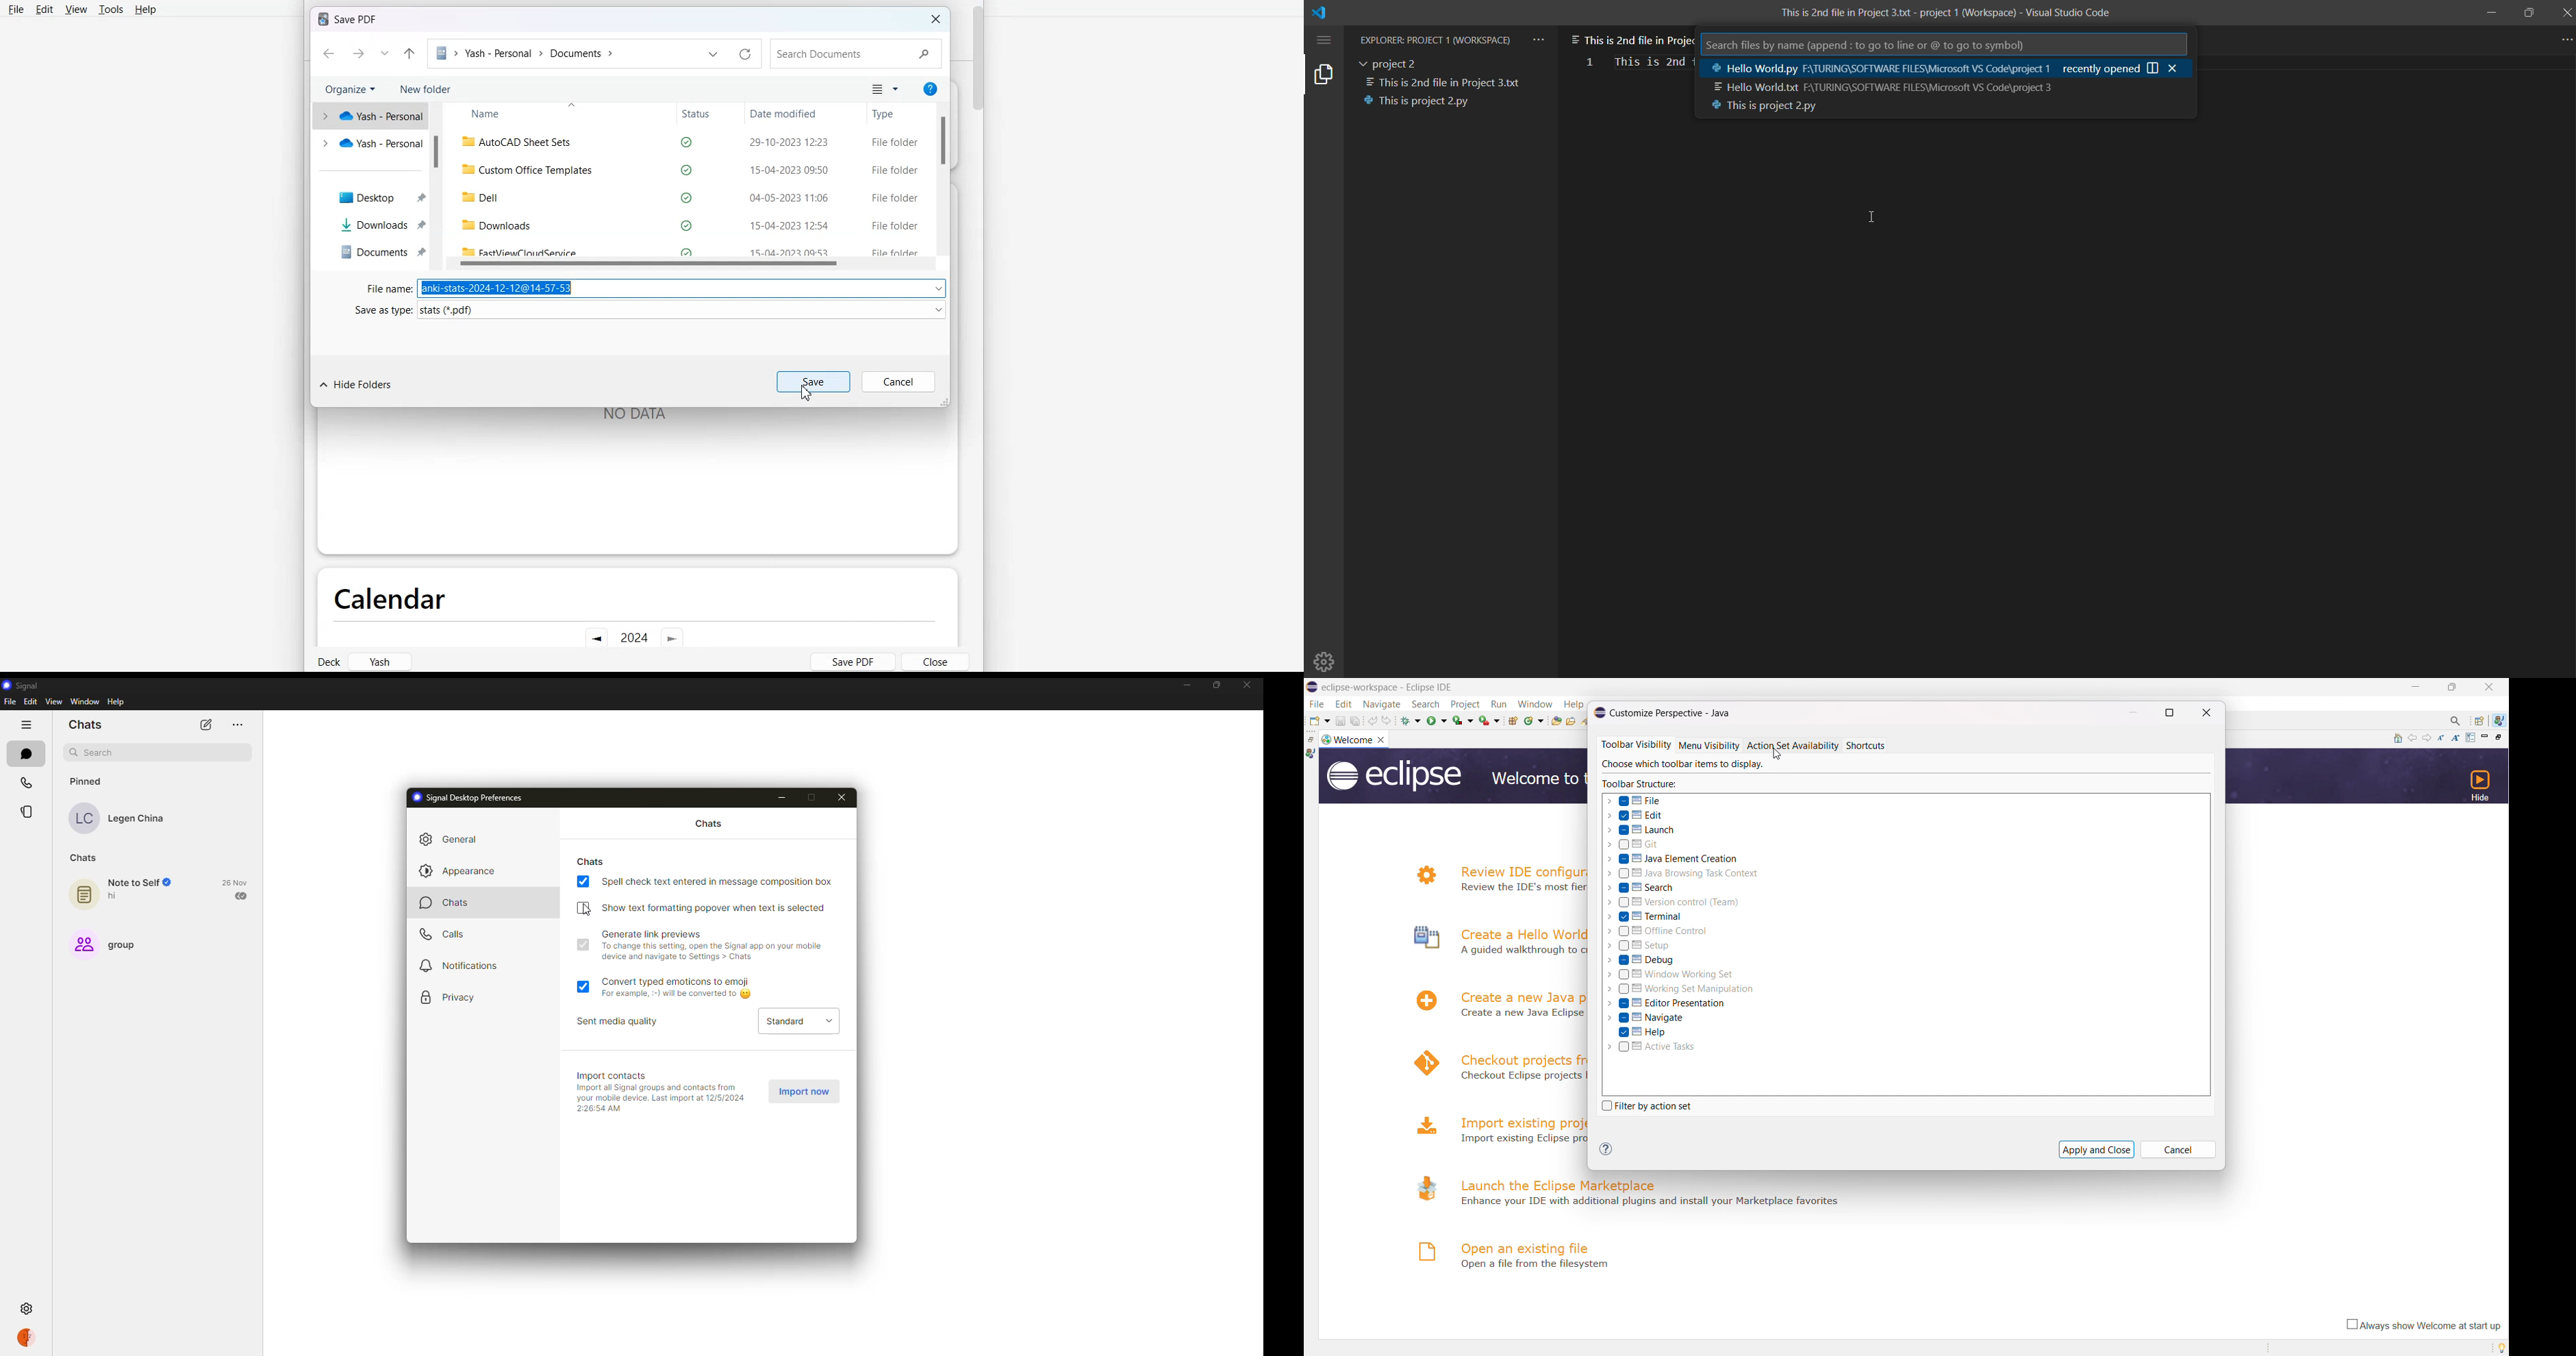 This screenshot has height=1372, width=2576. I want to click on Refresh, so click(744, 53).